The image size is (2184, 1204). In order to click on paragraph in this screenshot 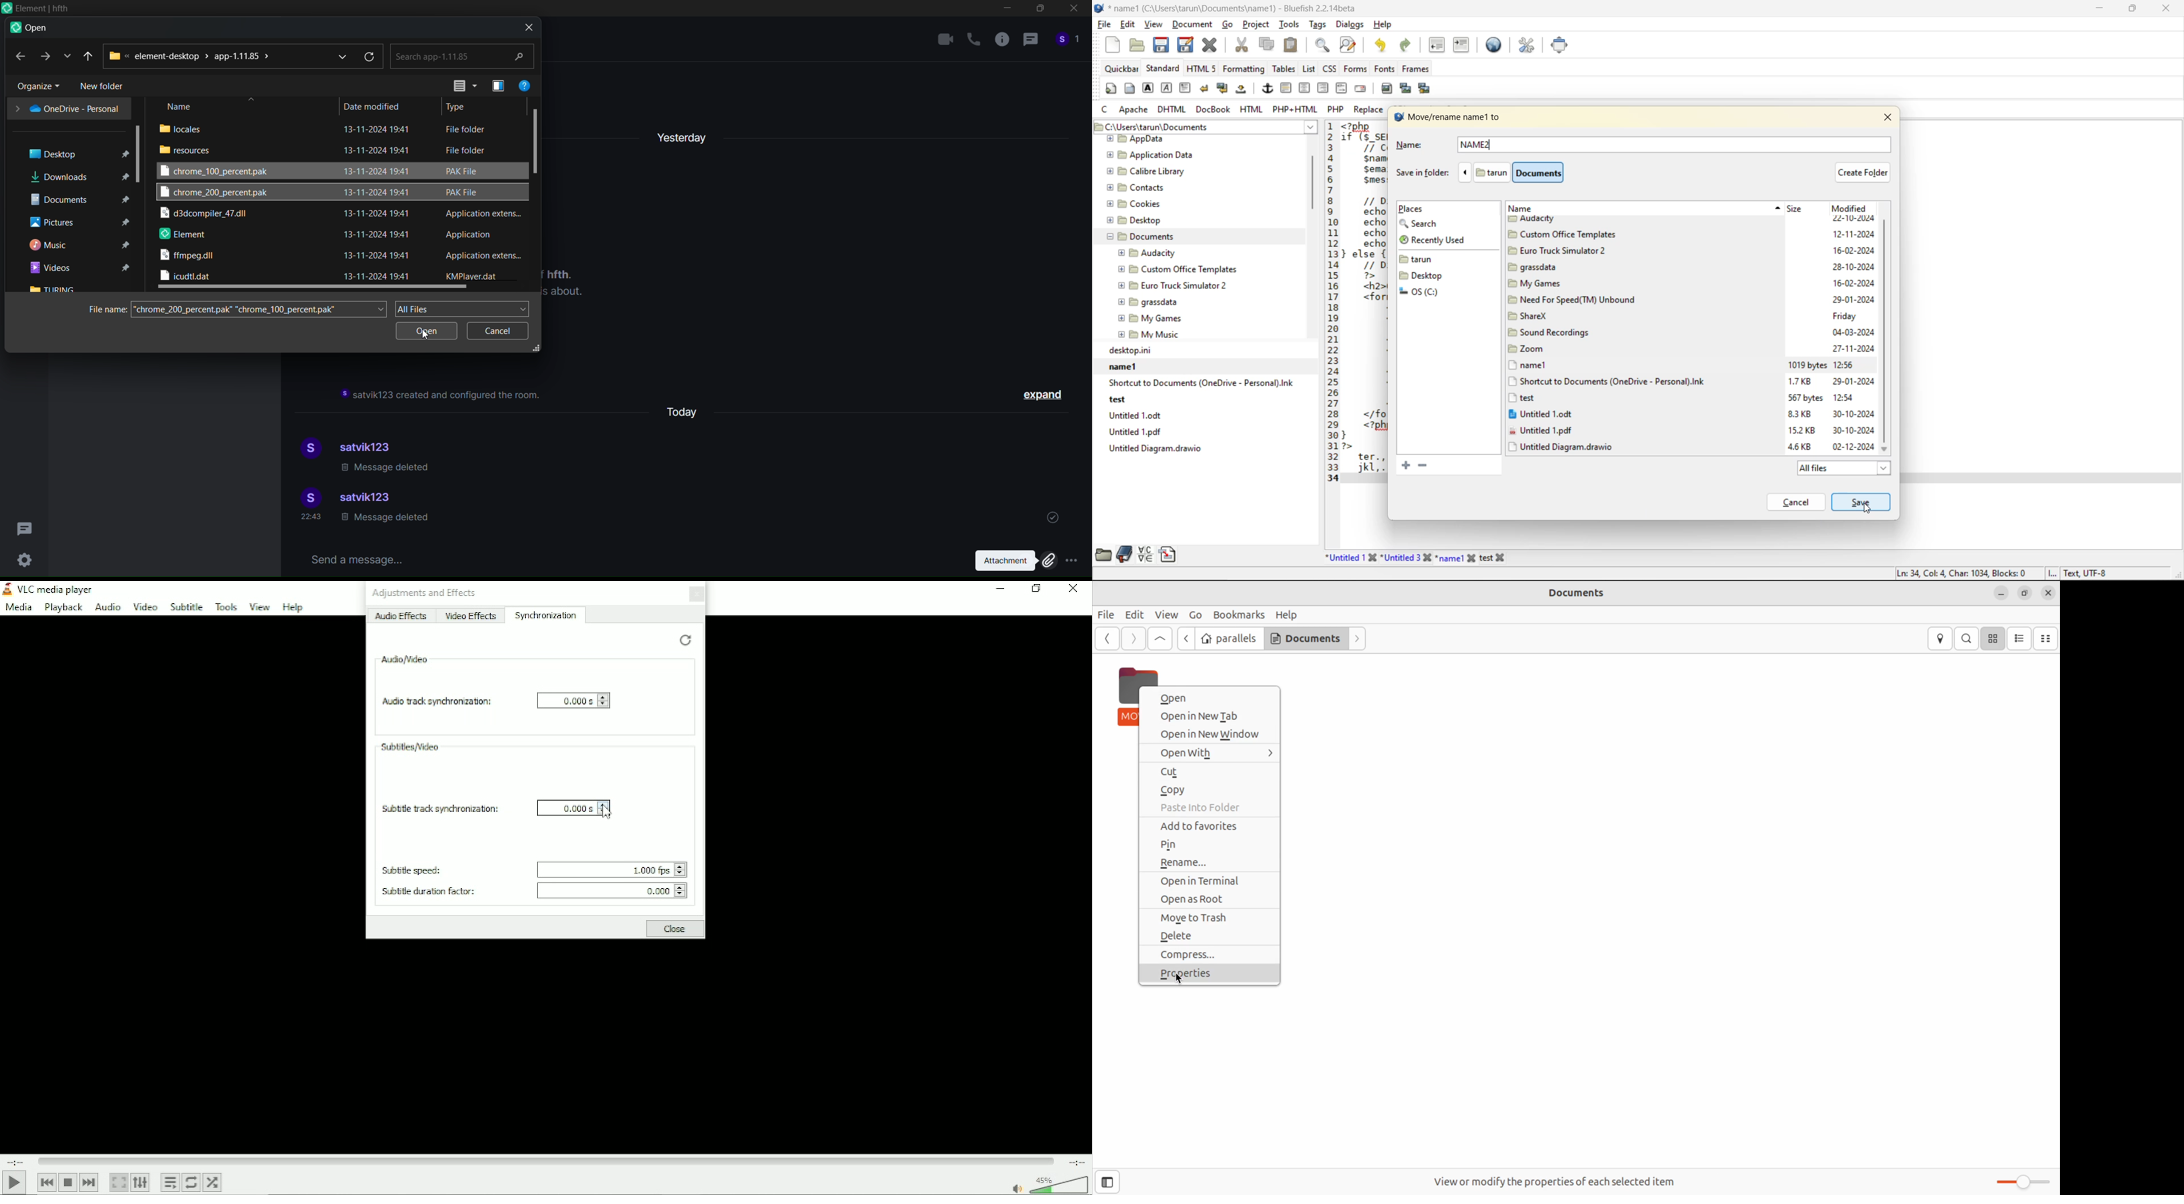, I will do `click(1186, 88)`.